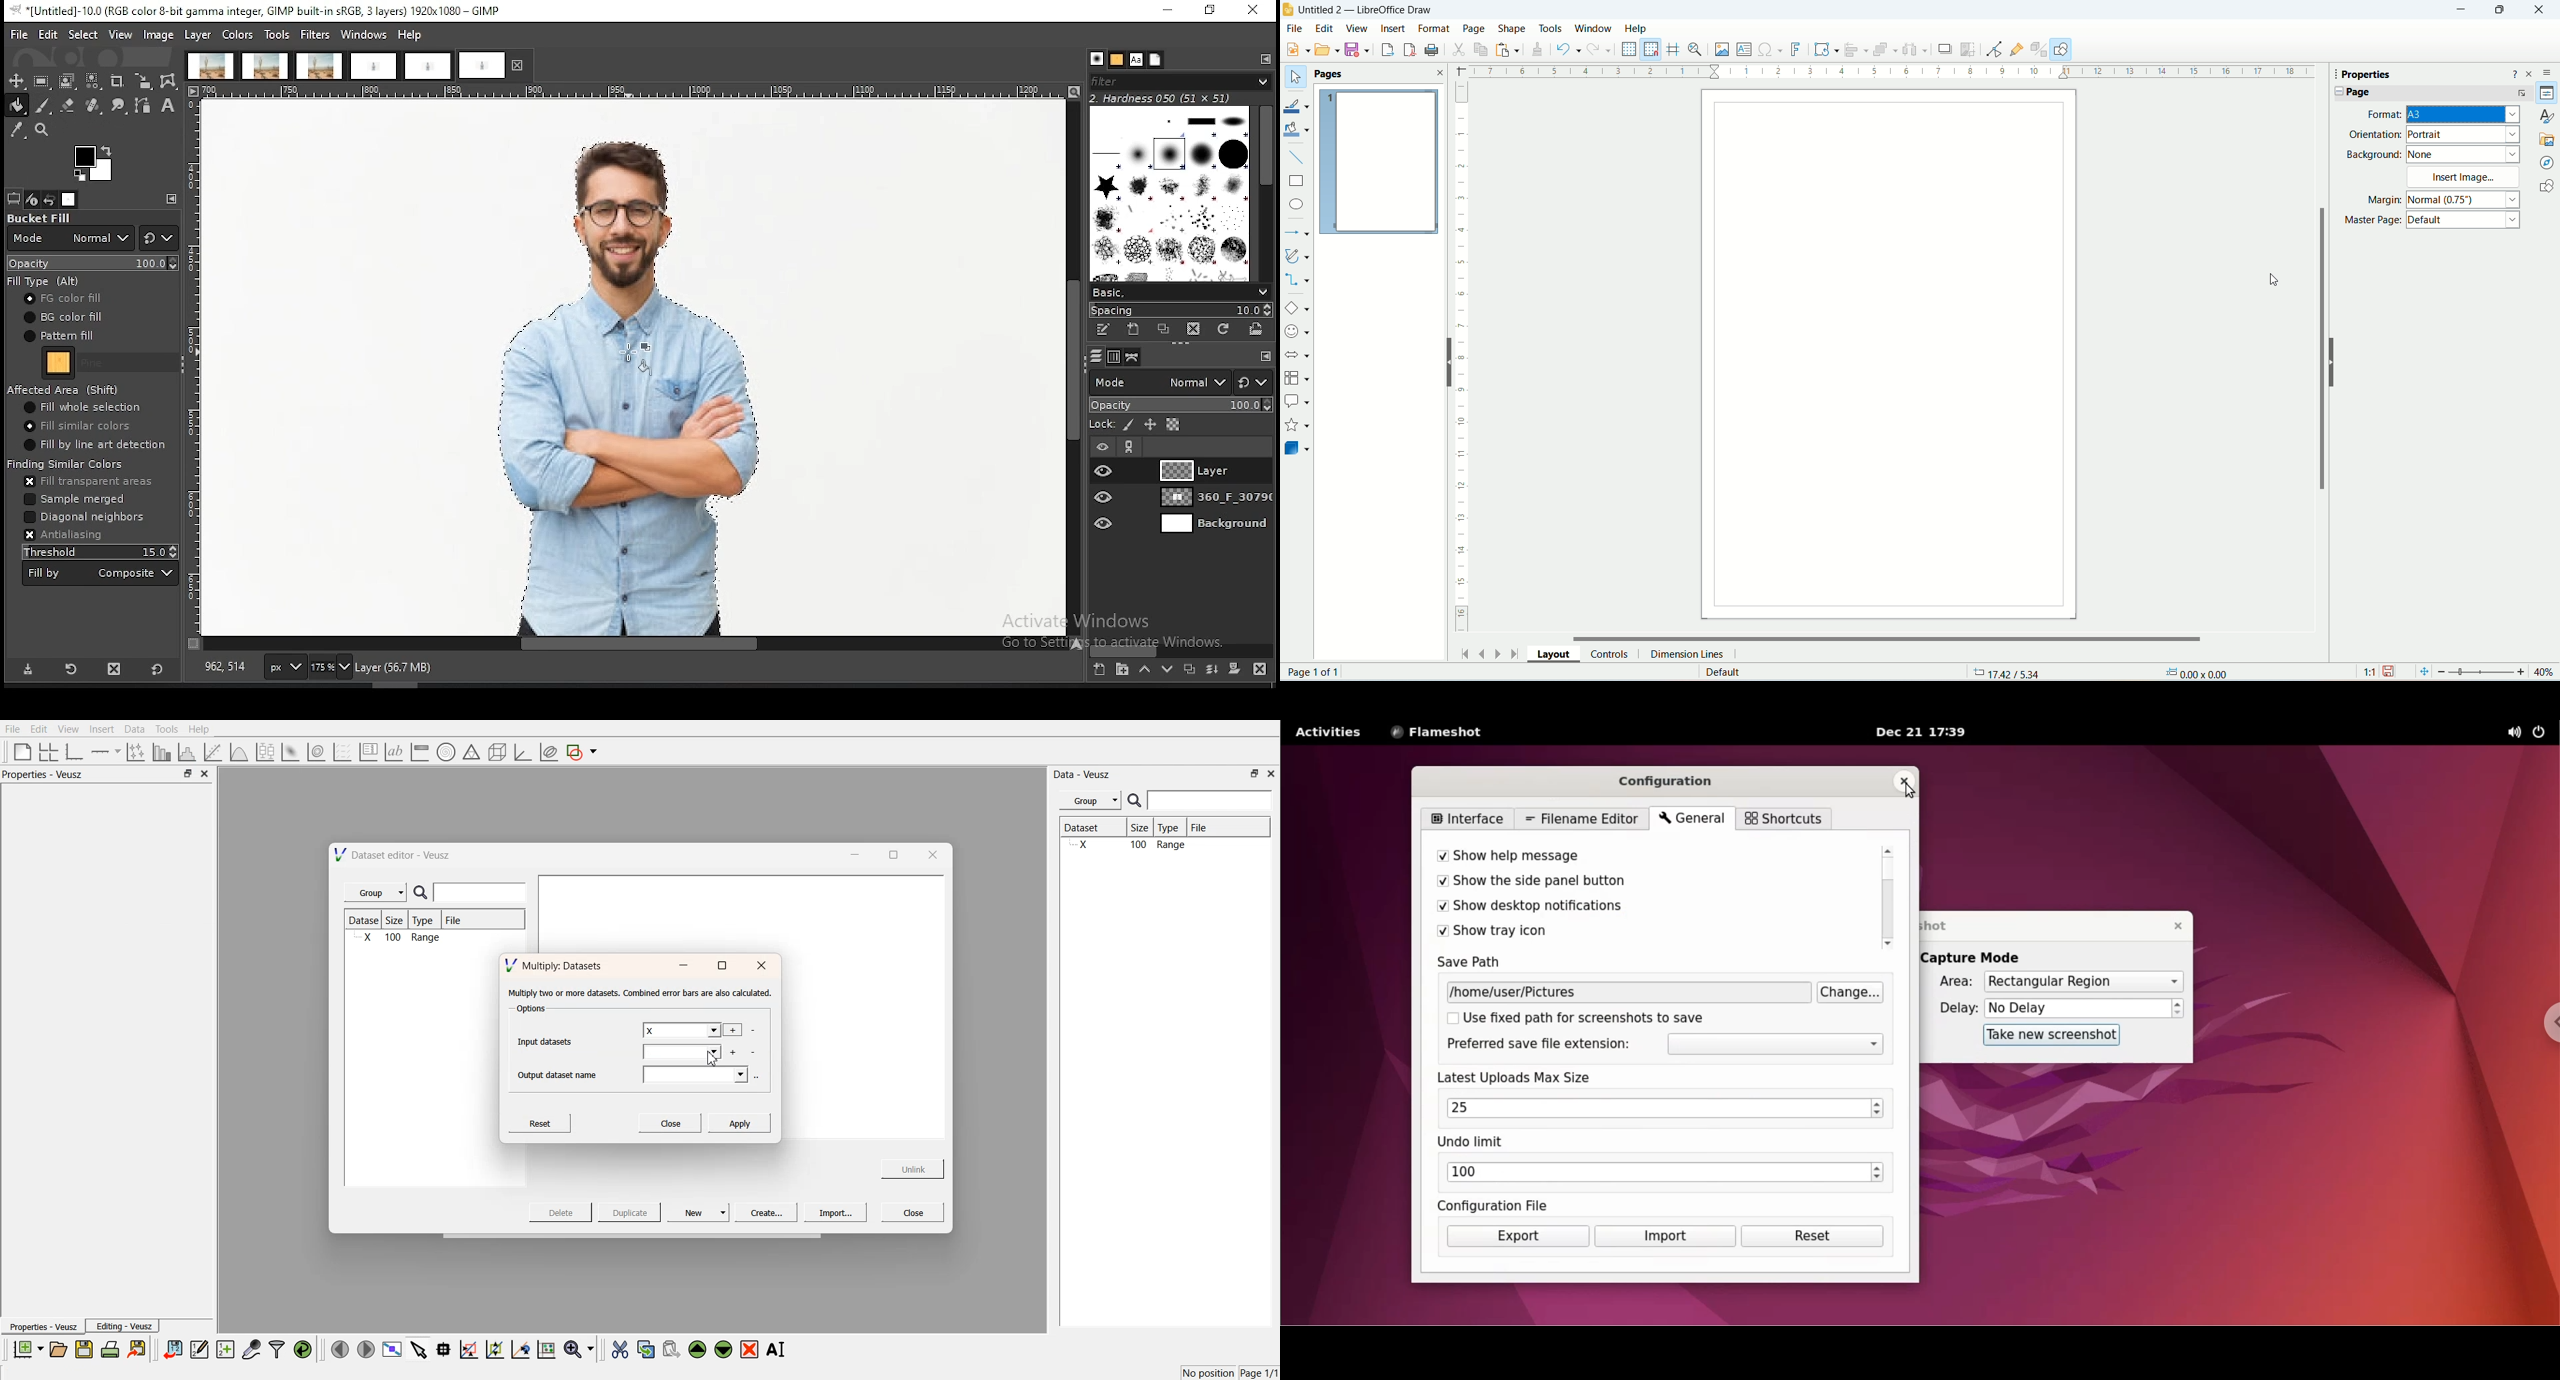  I want to click on 3D objects, so click(1297, 451).